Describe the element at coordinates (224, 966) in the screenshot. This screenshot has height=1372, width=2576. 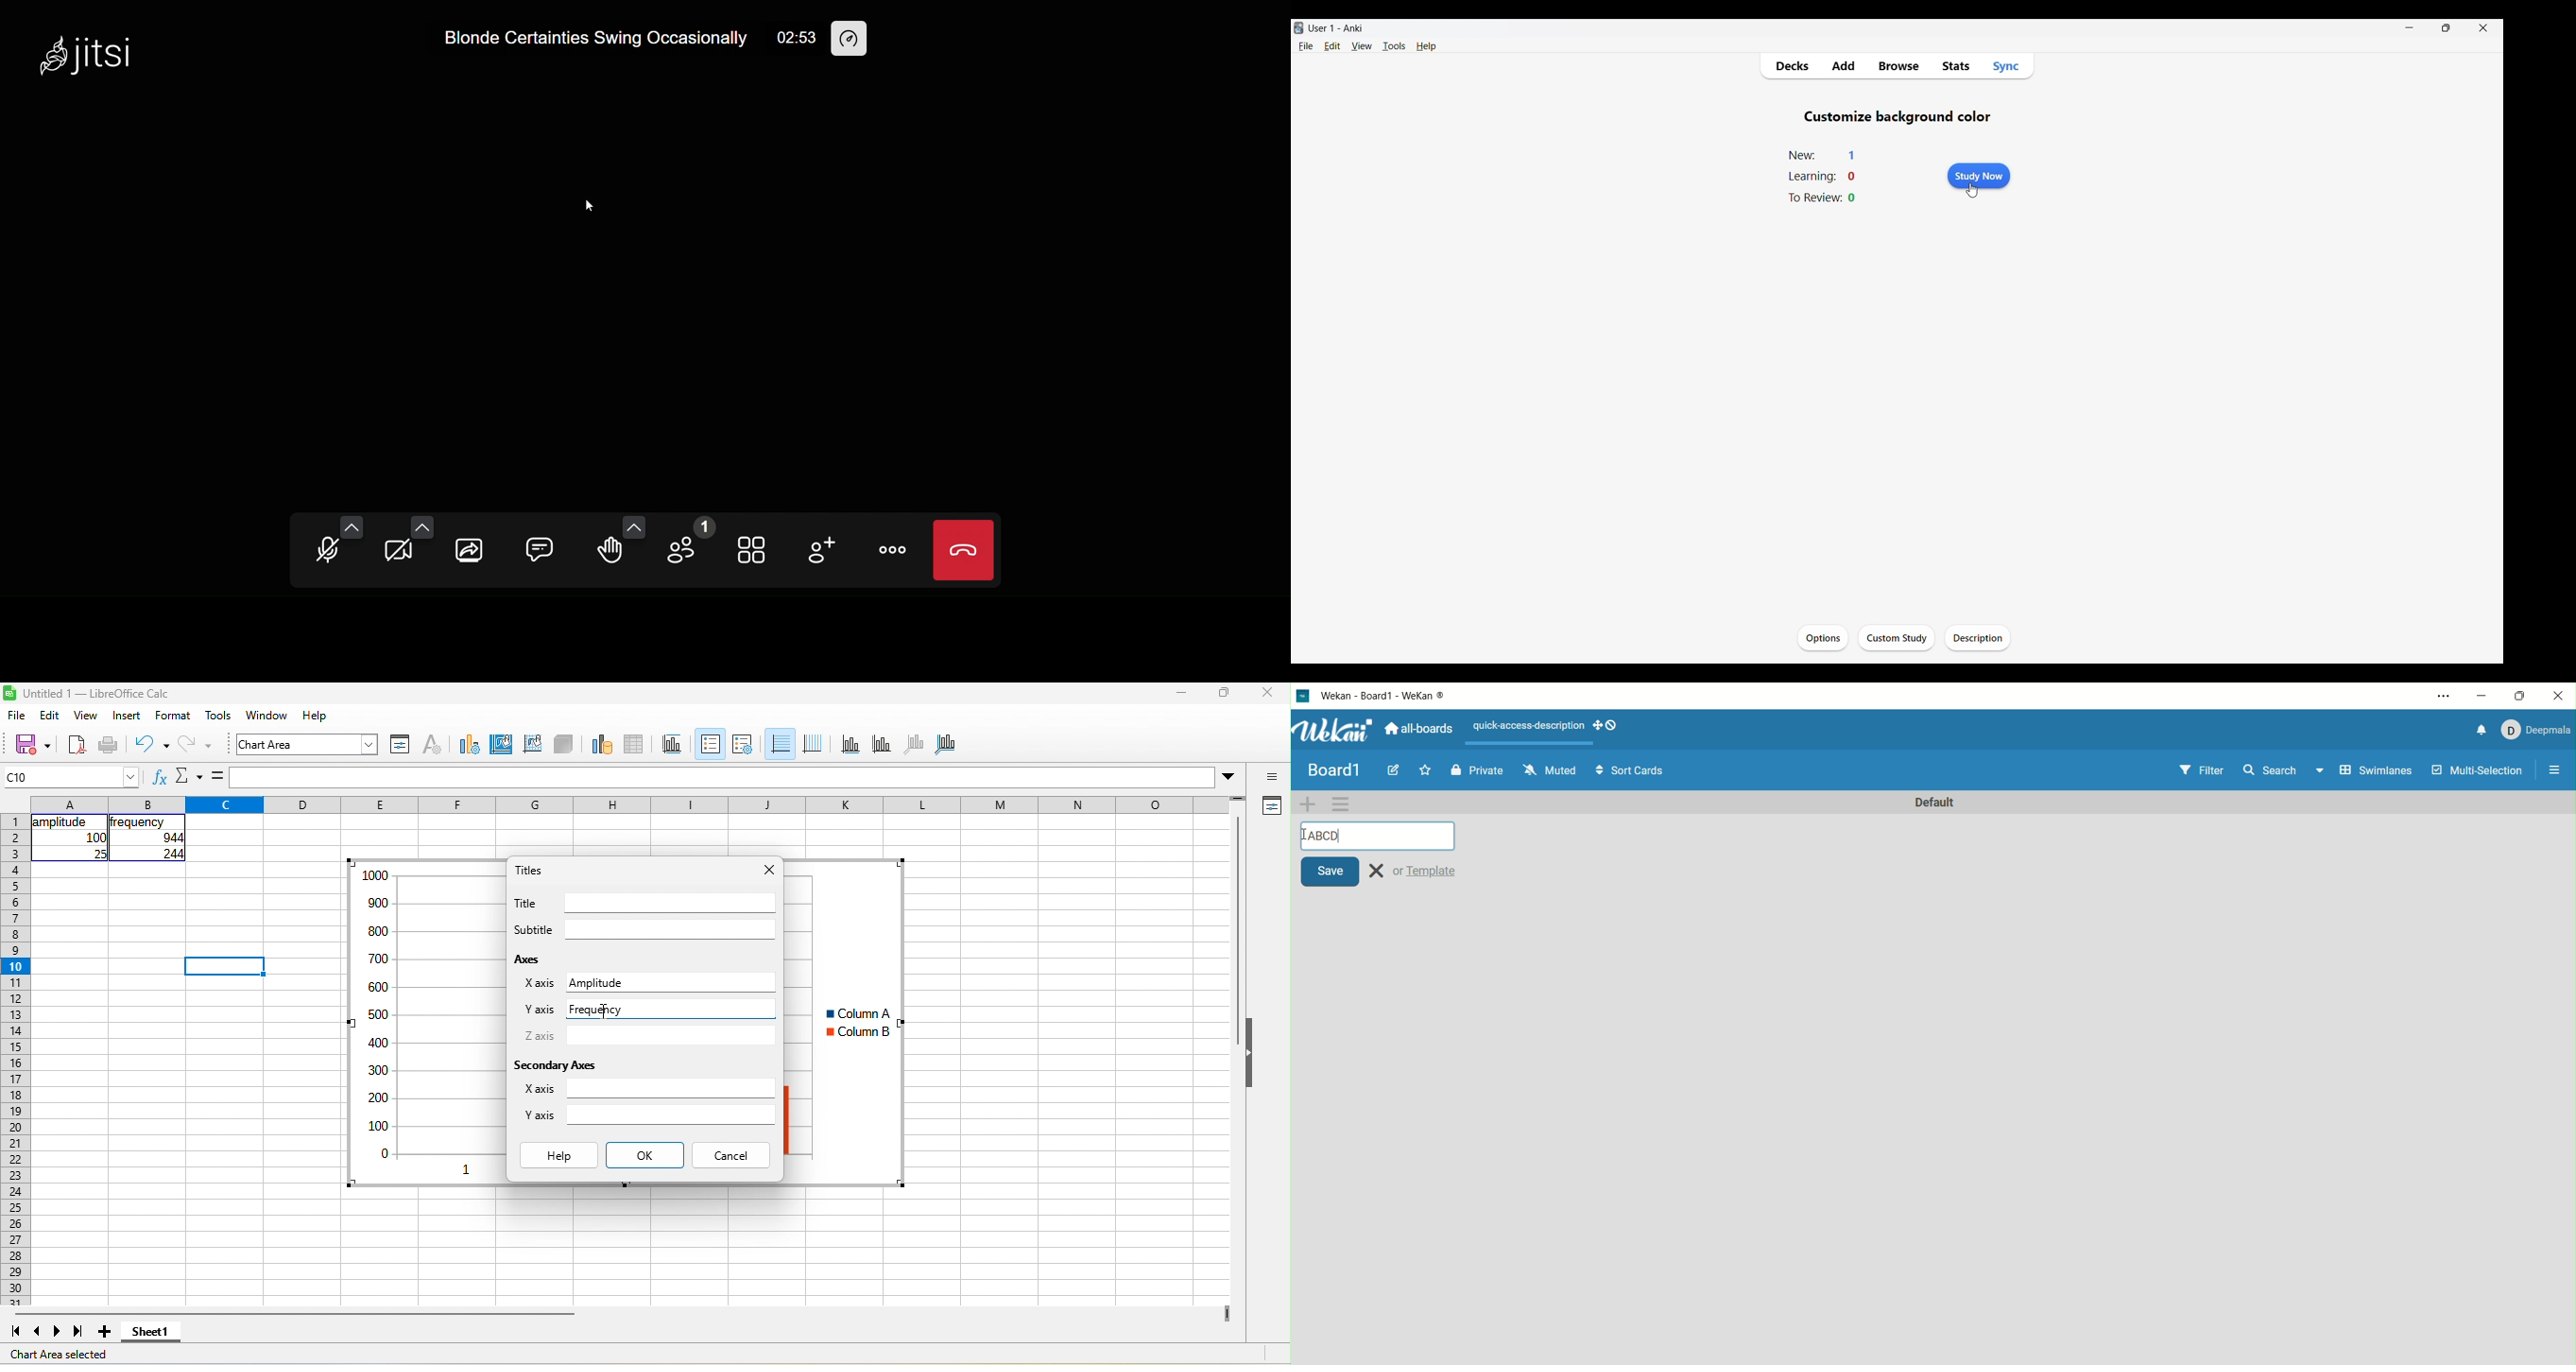
I see `Selected cell highlighted` at that location.